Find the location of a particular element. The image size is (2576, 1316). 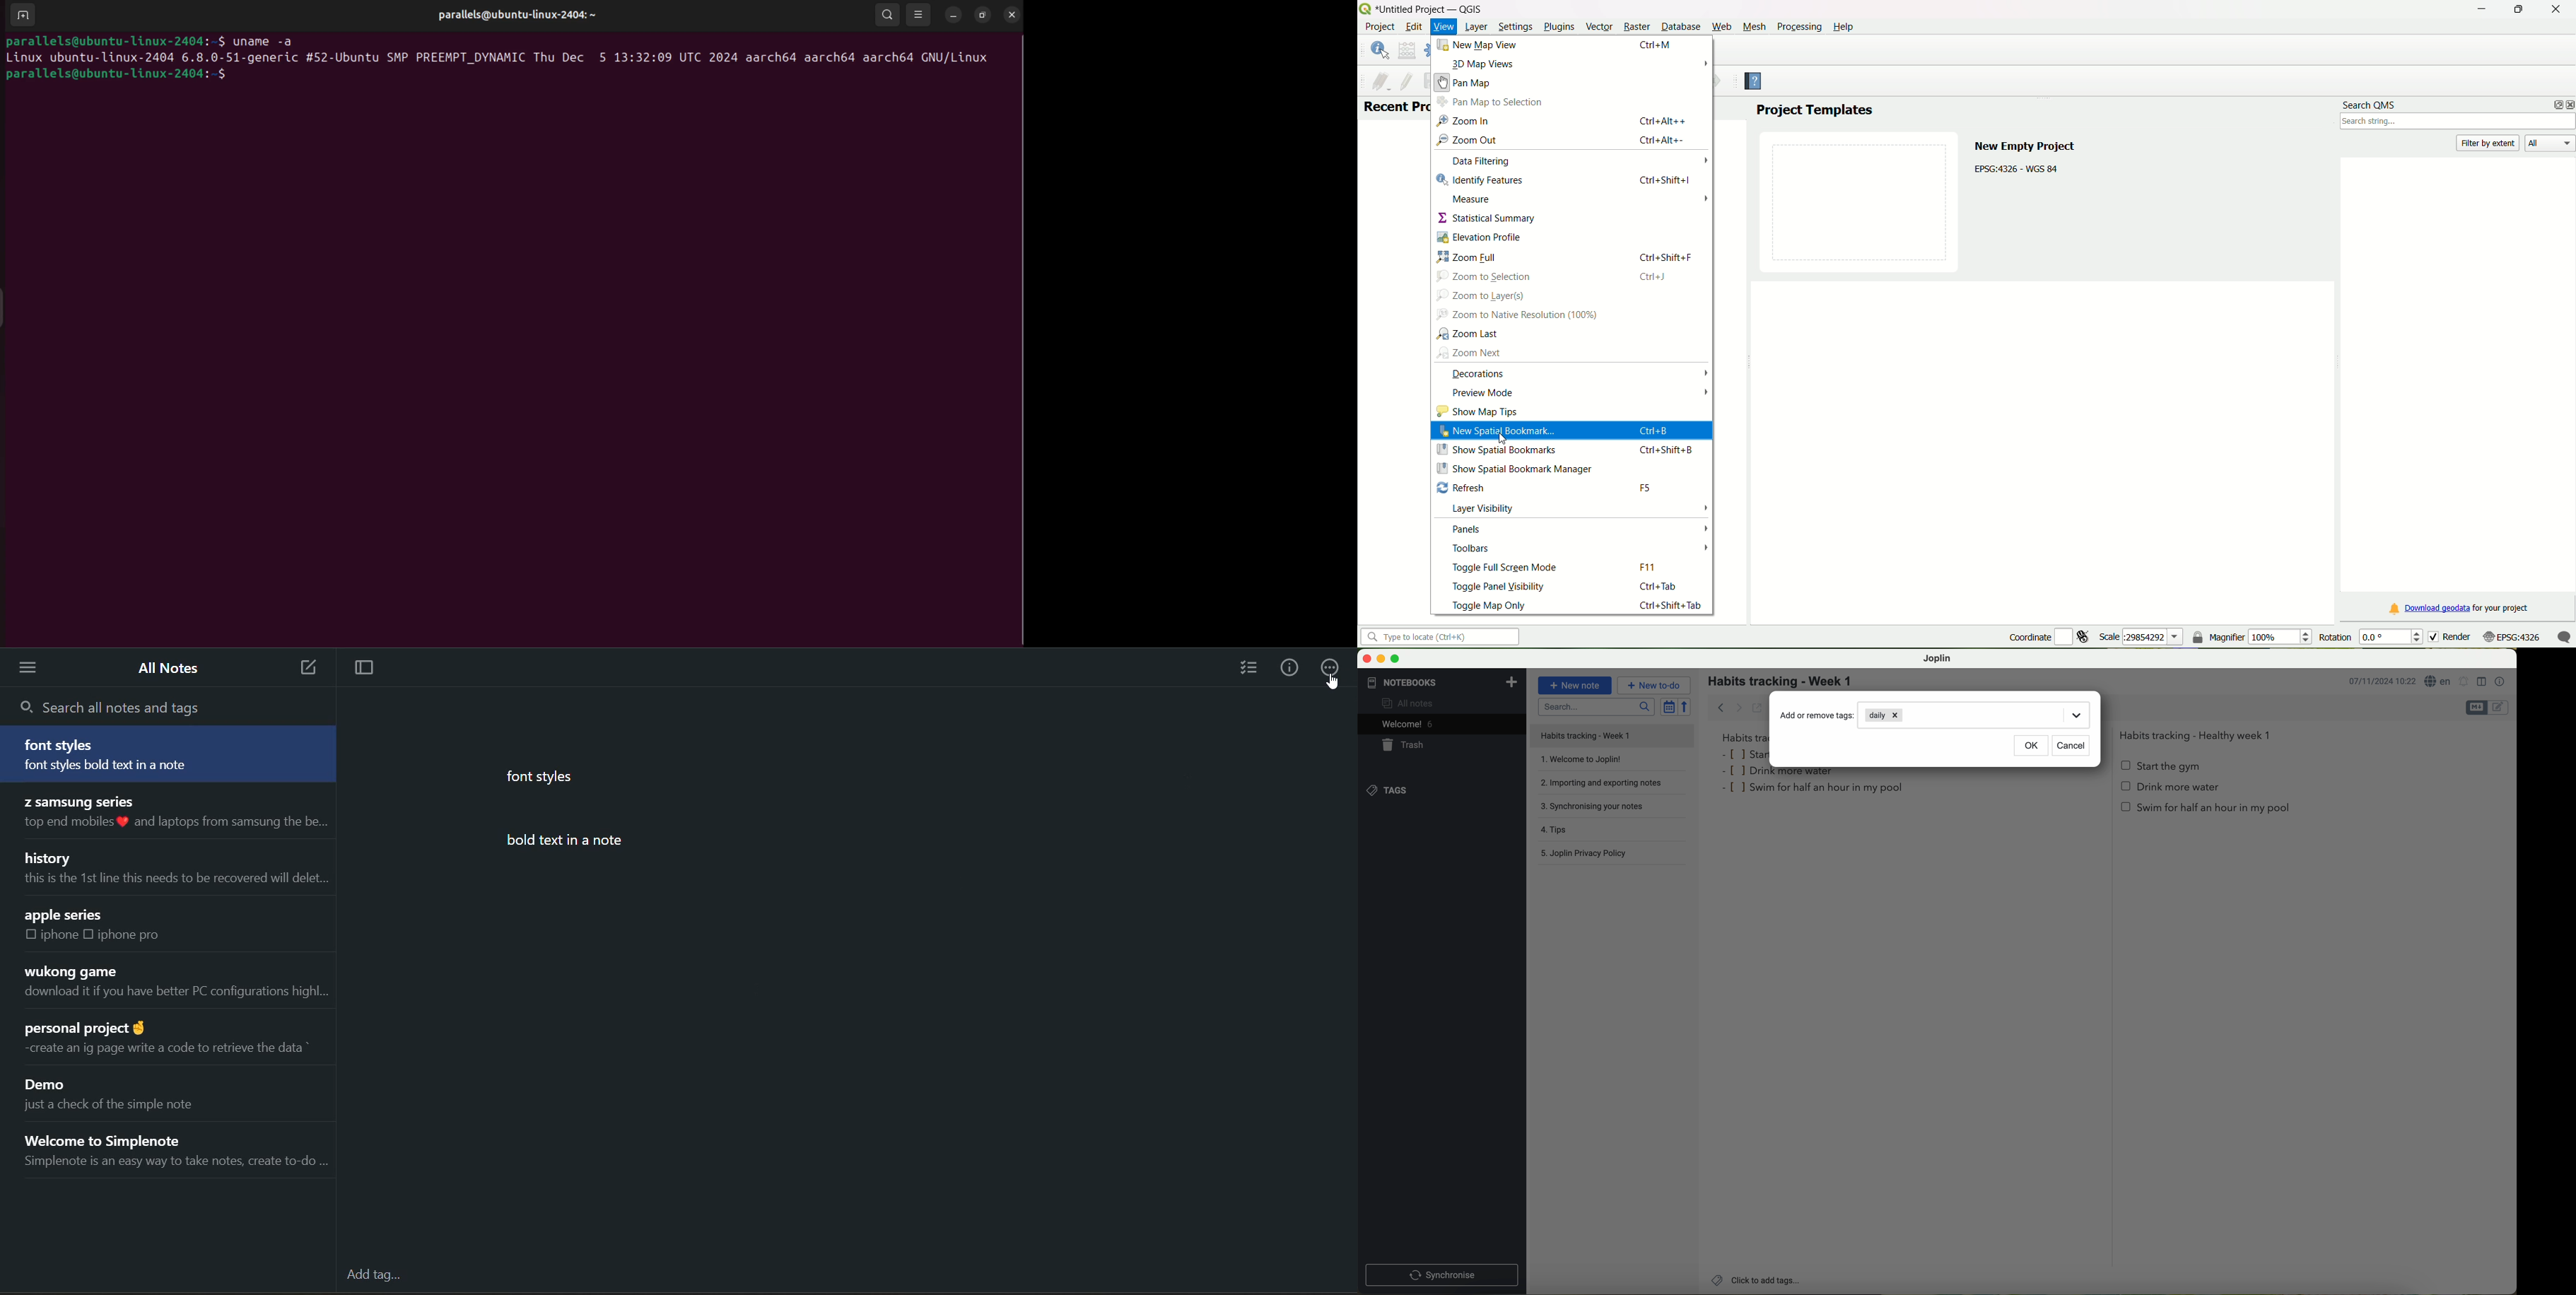

all notes is located at coordinates (1410, 702).